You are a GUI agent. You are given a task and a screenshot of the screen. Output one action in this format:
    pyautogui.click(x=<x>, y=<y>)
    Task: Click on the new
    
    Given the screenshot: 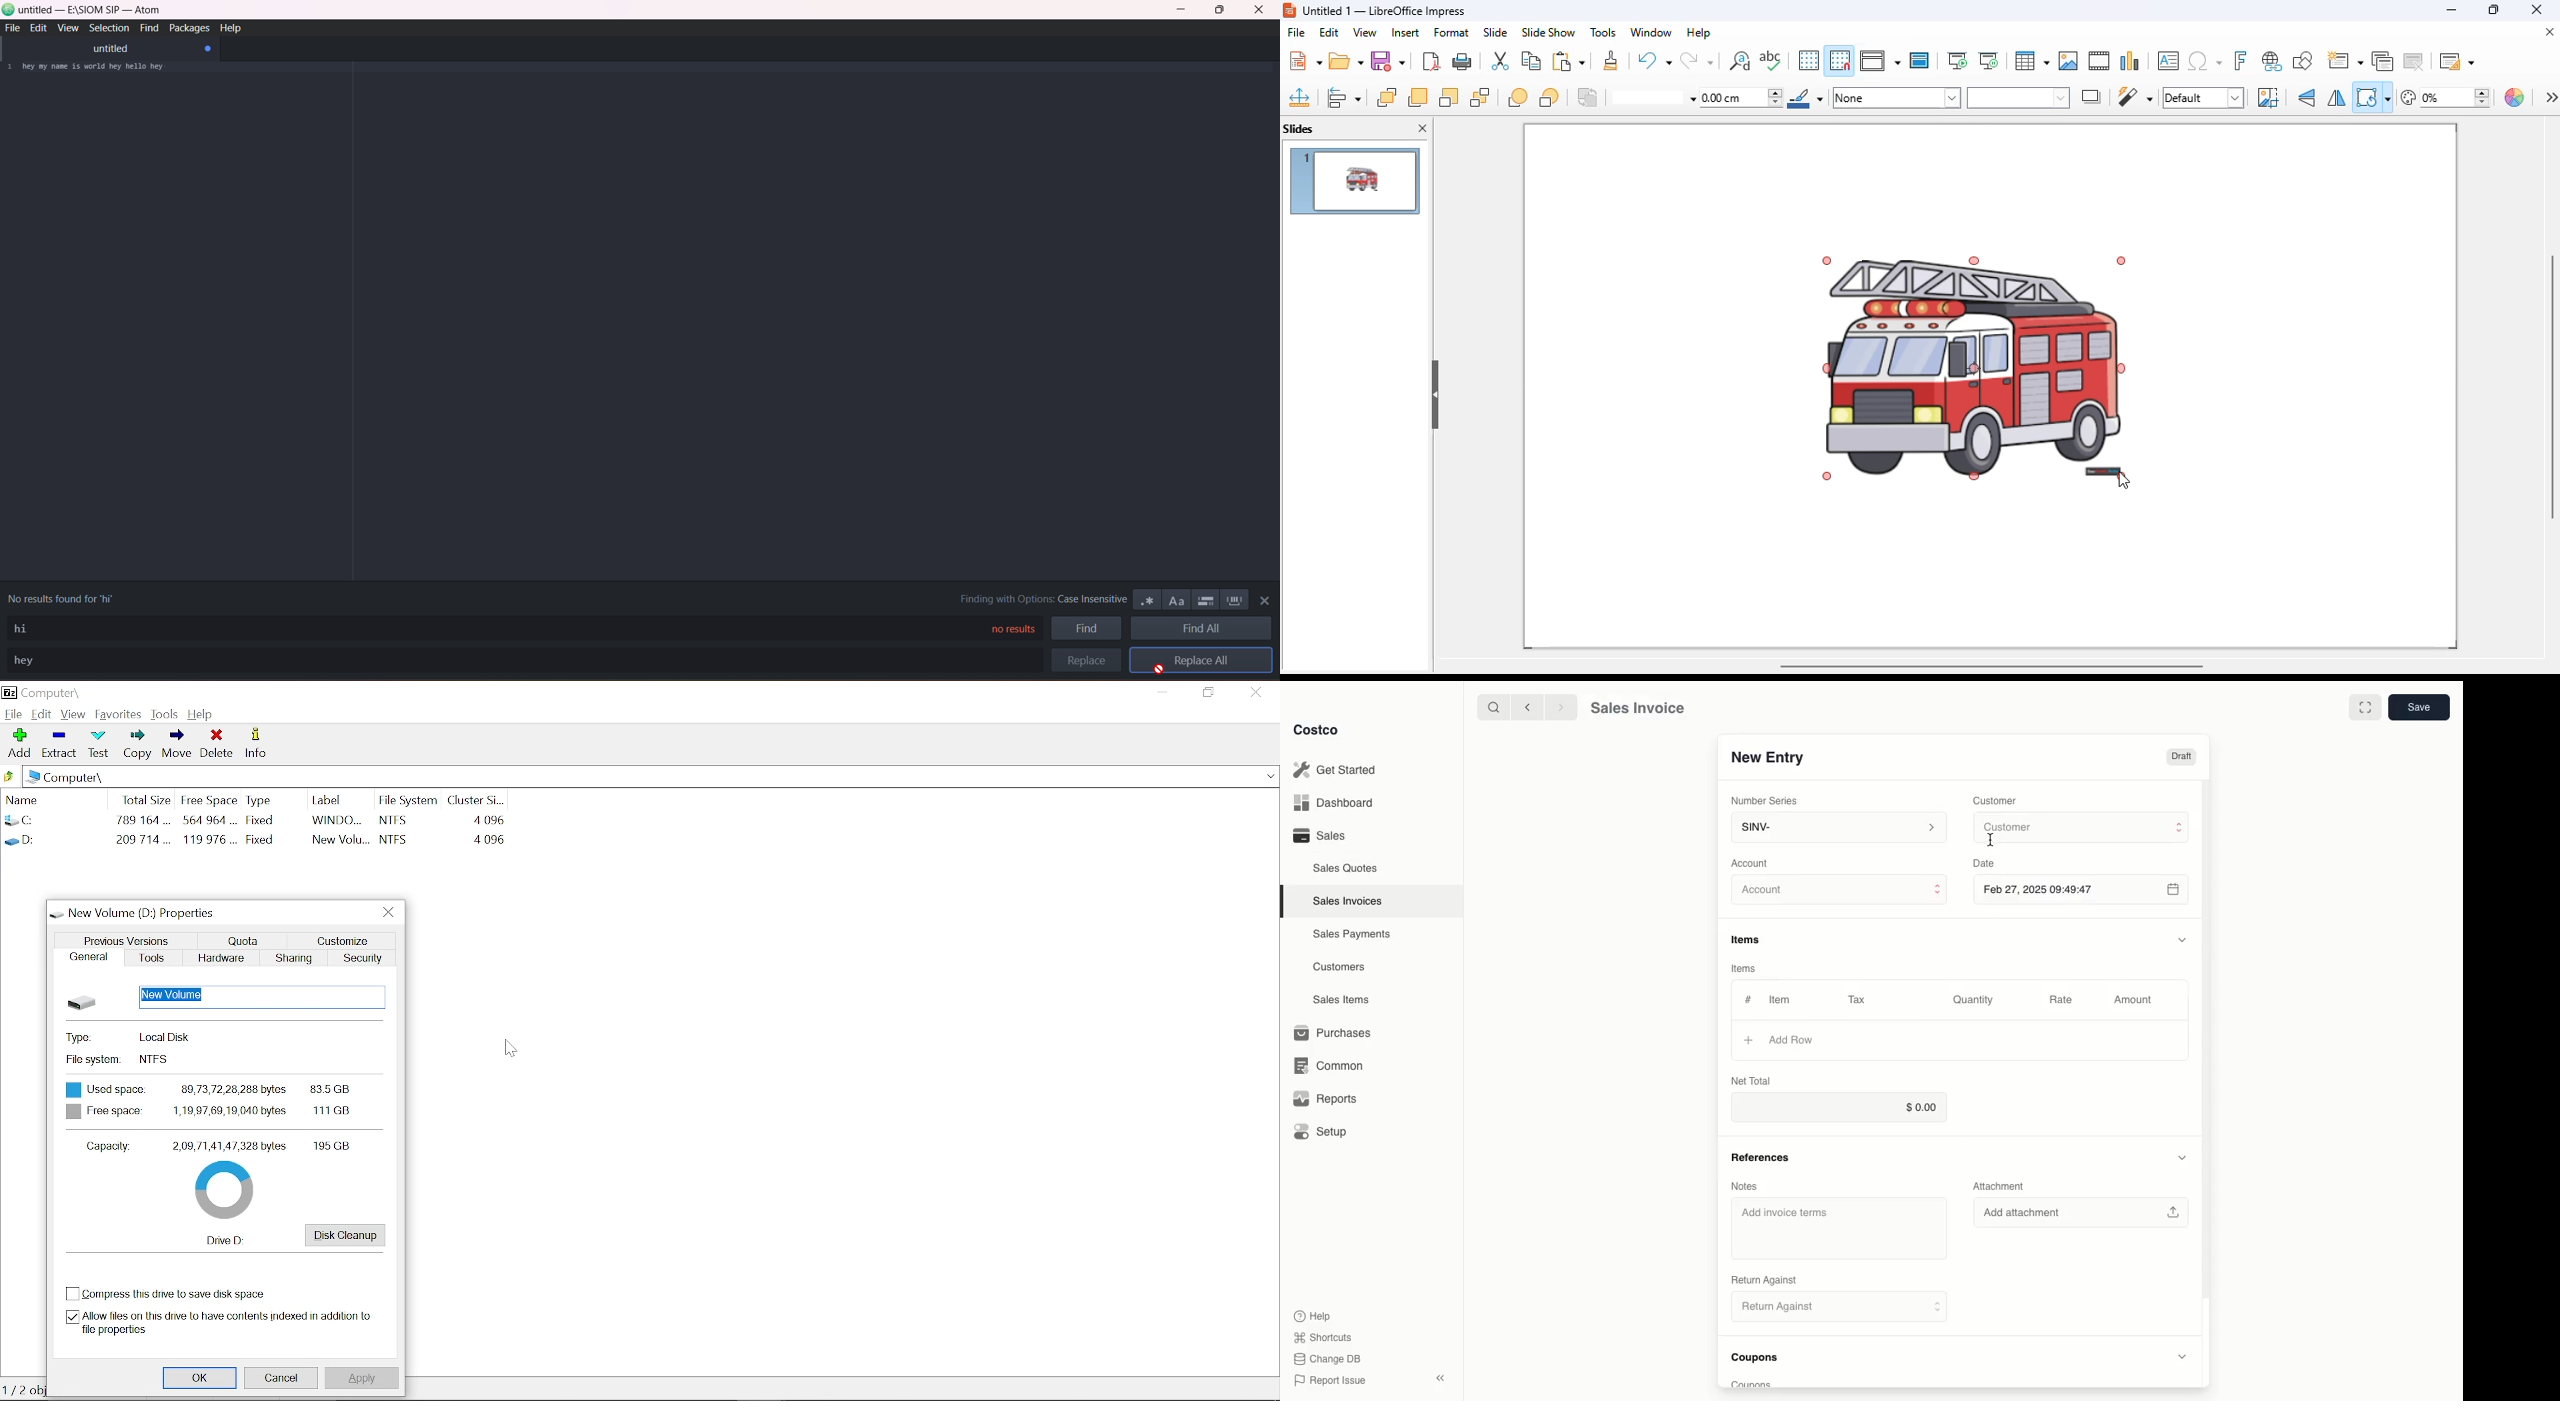 What is the action you would take?
    pyautogui.click(x=1304, y=60)
    